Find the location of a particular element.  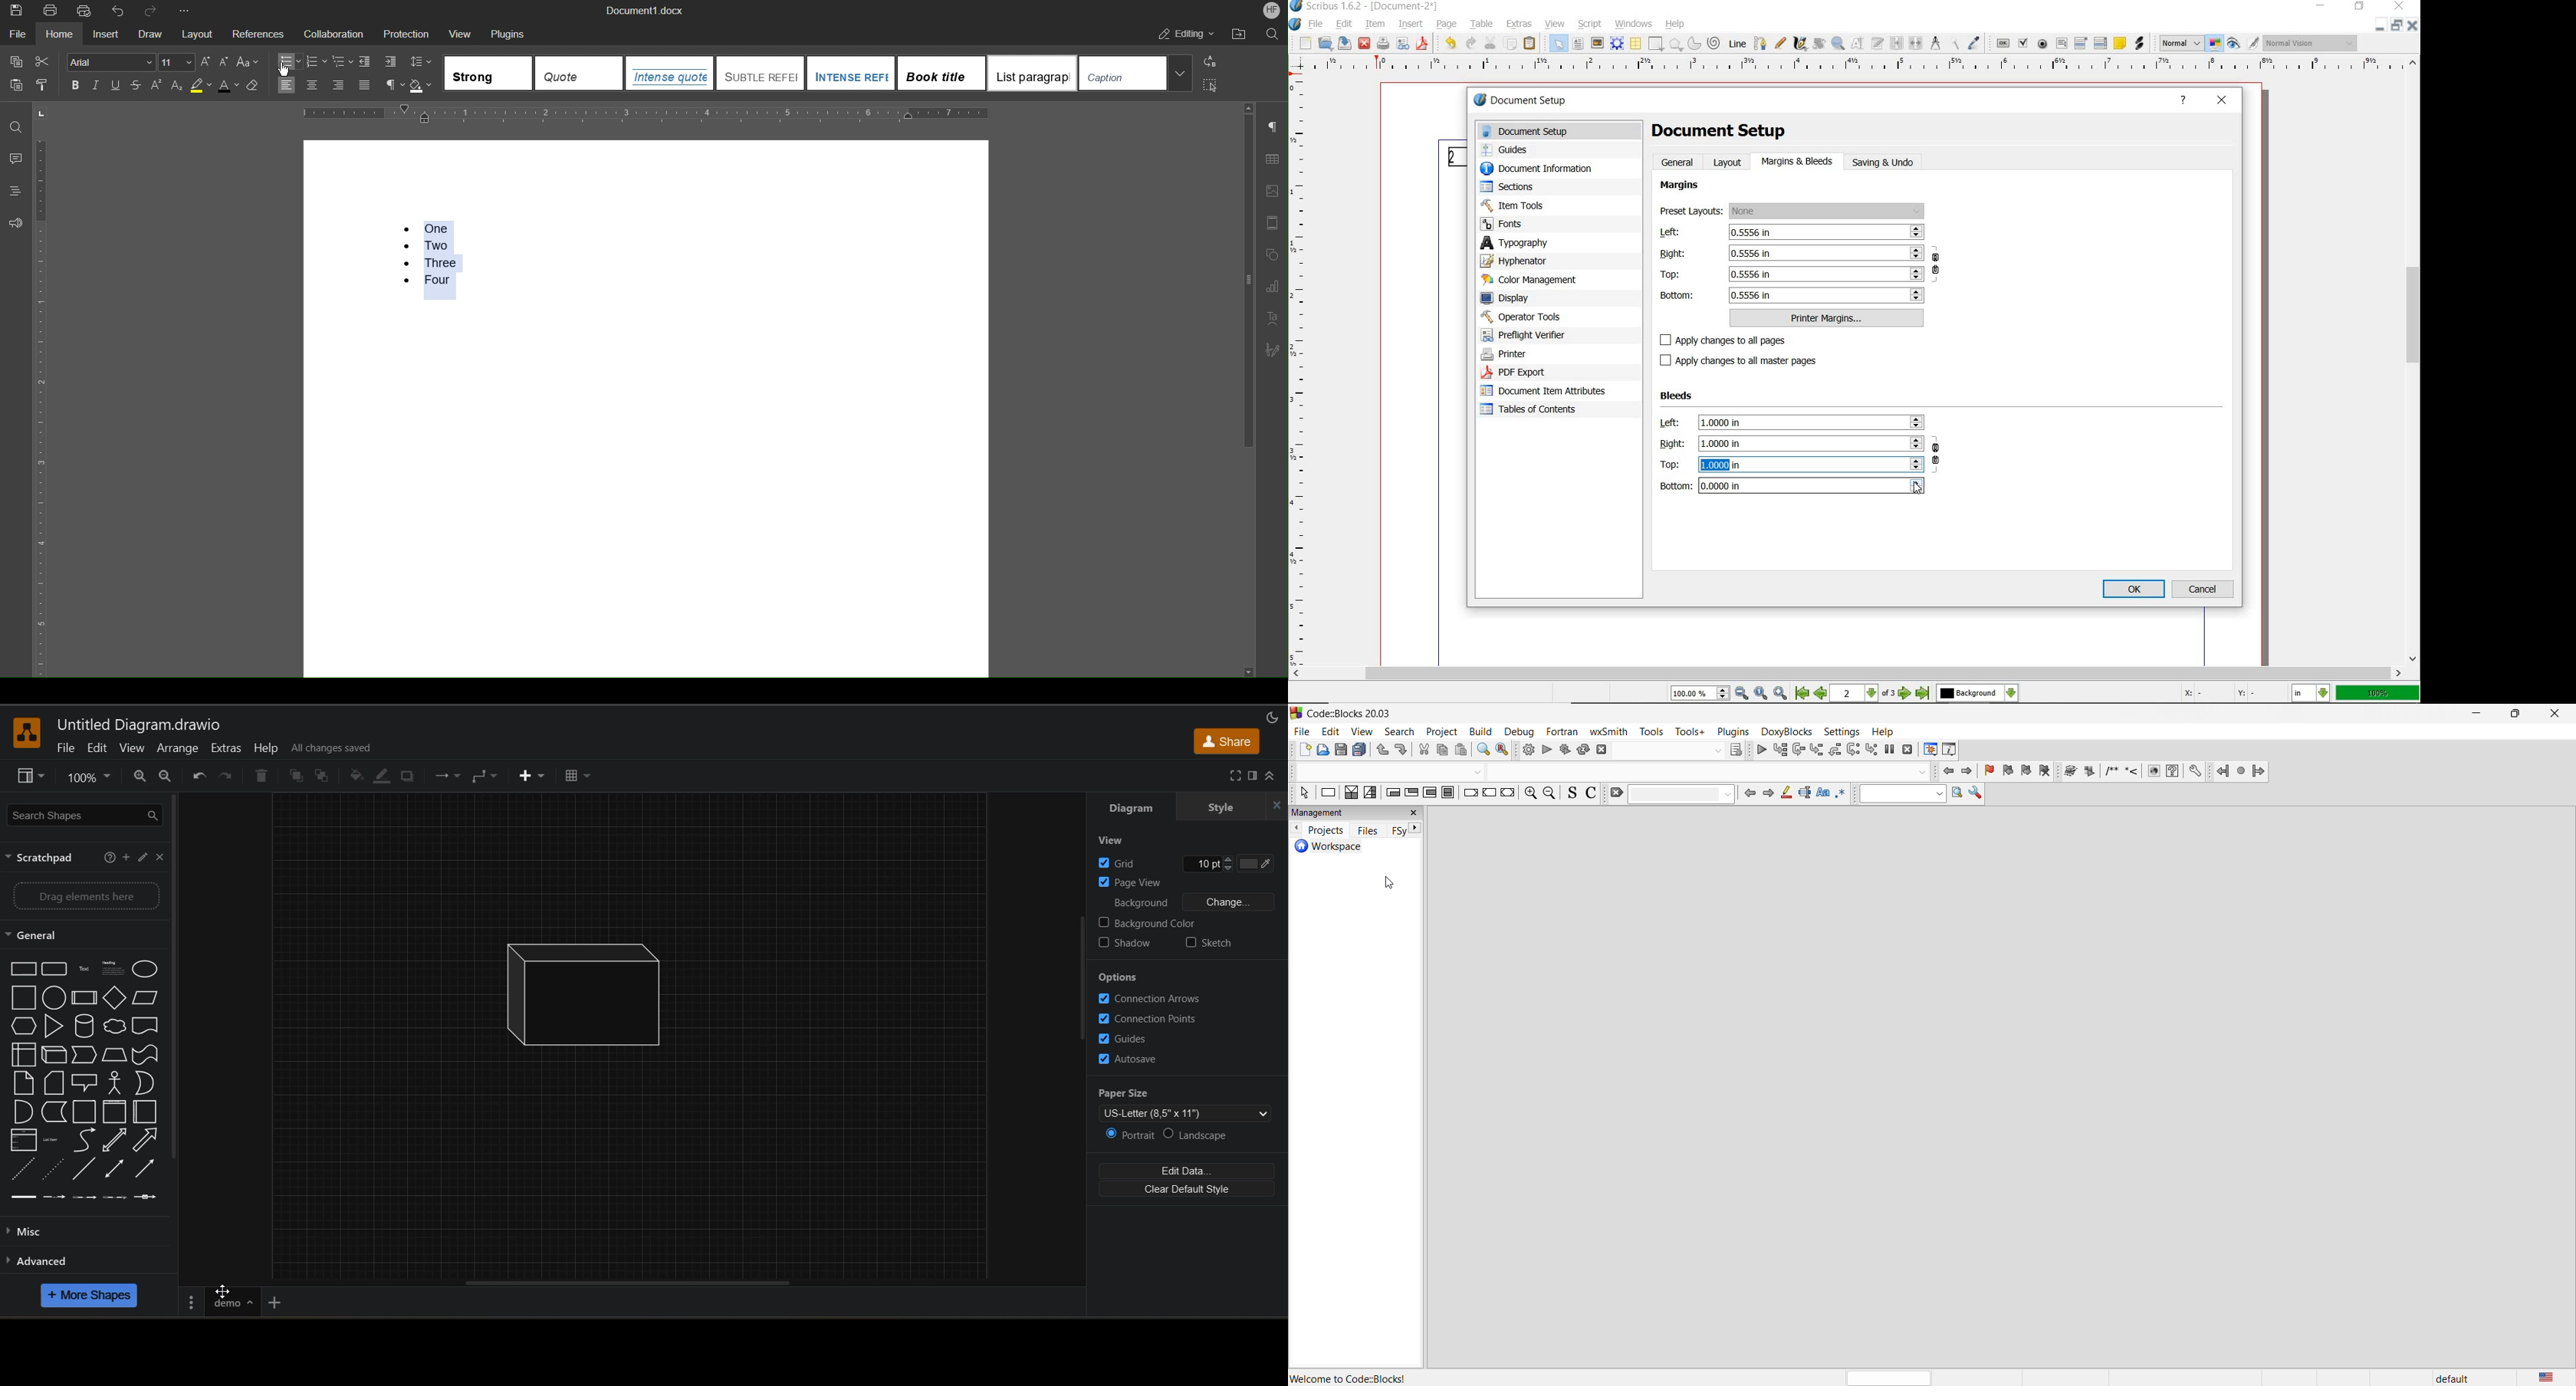

next line is located at coordinates (1798, 751).